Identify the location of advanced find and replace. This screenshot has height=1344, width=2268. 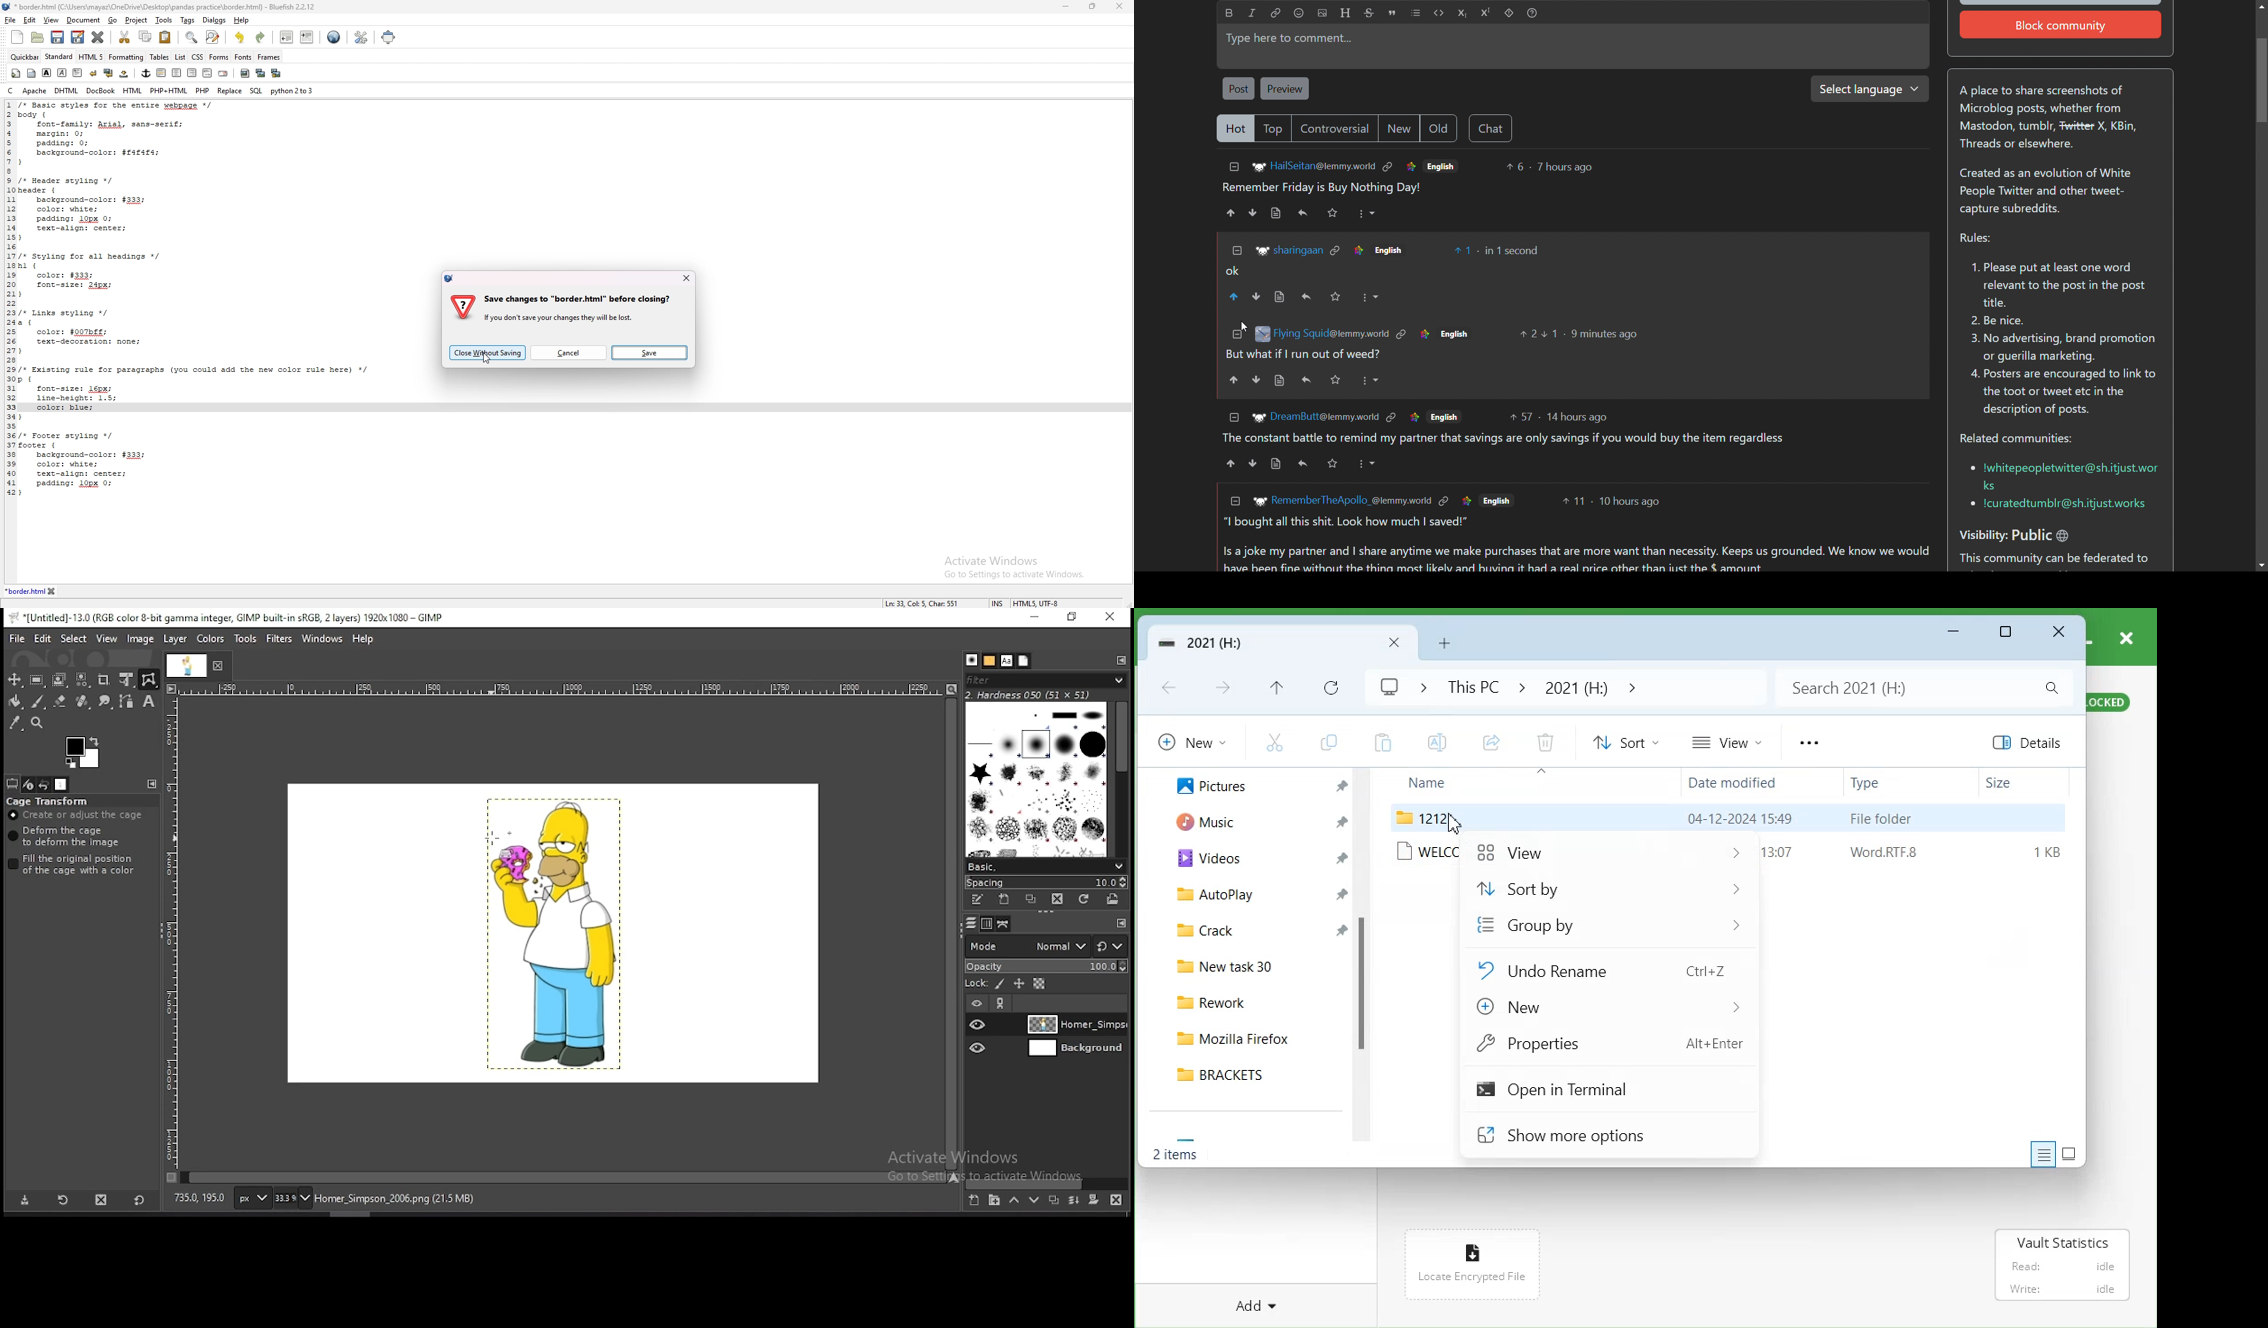
(214, 37).